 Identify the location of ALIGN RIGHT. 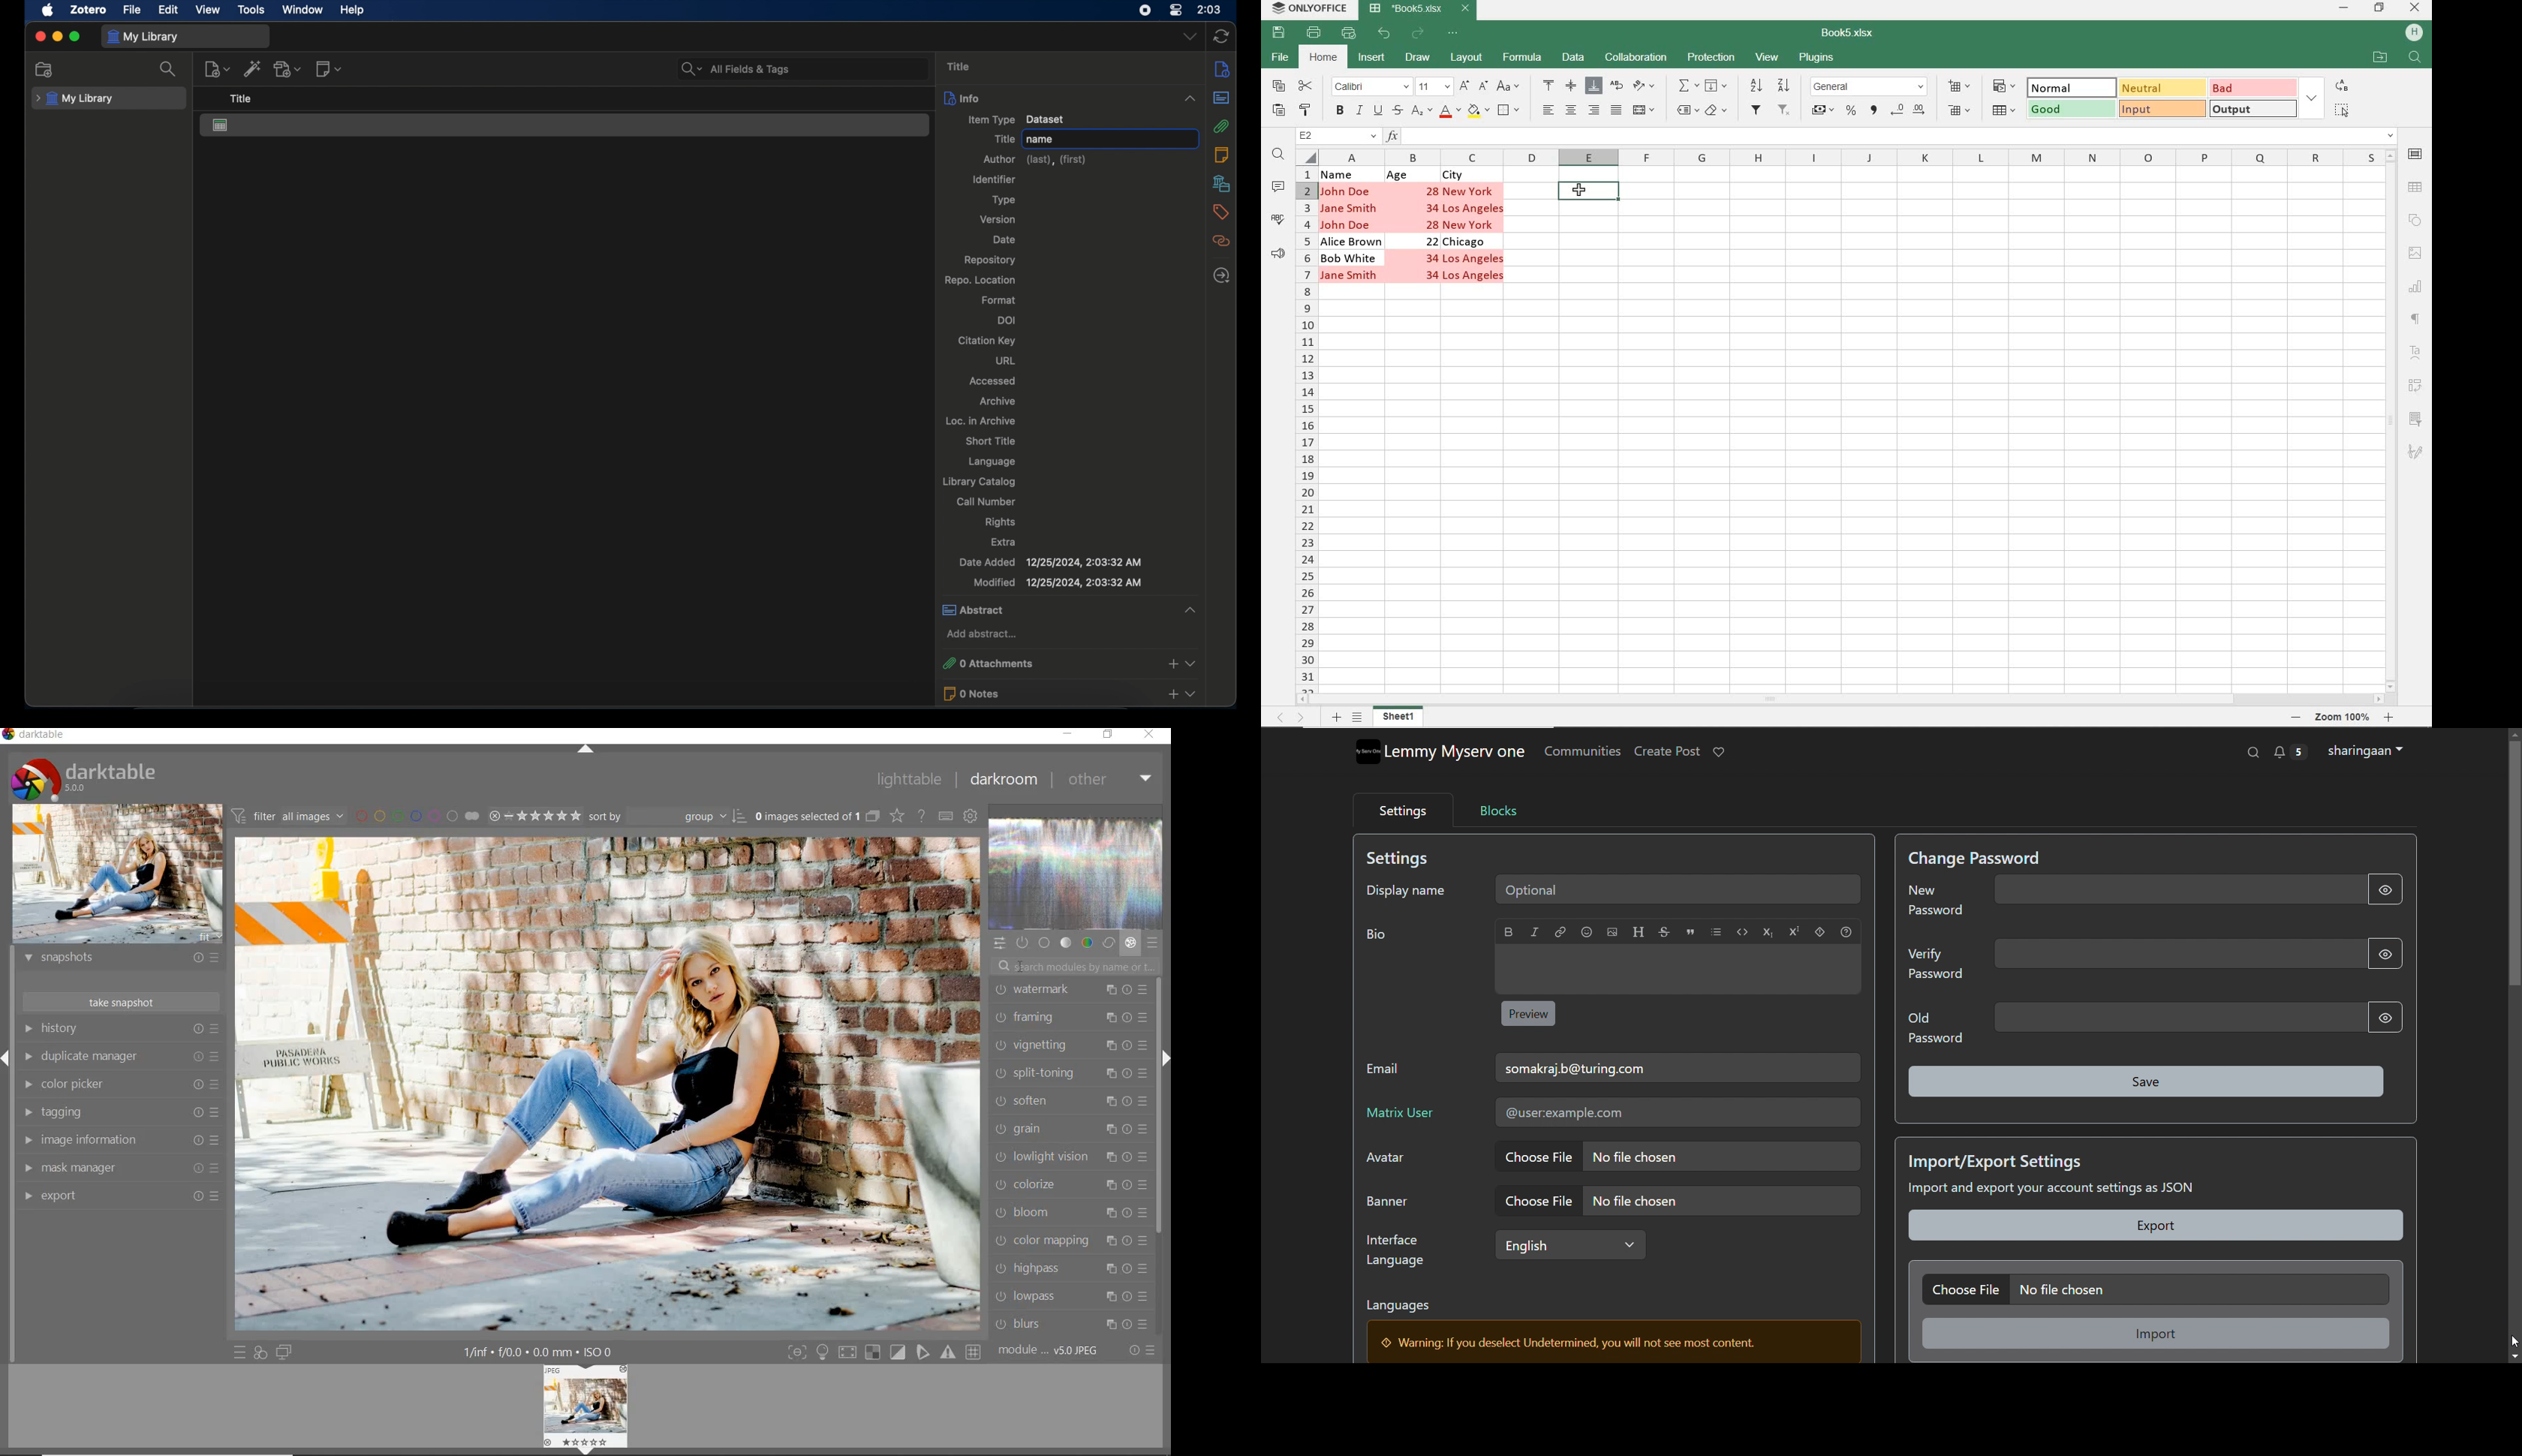
(1594, 112).